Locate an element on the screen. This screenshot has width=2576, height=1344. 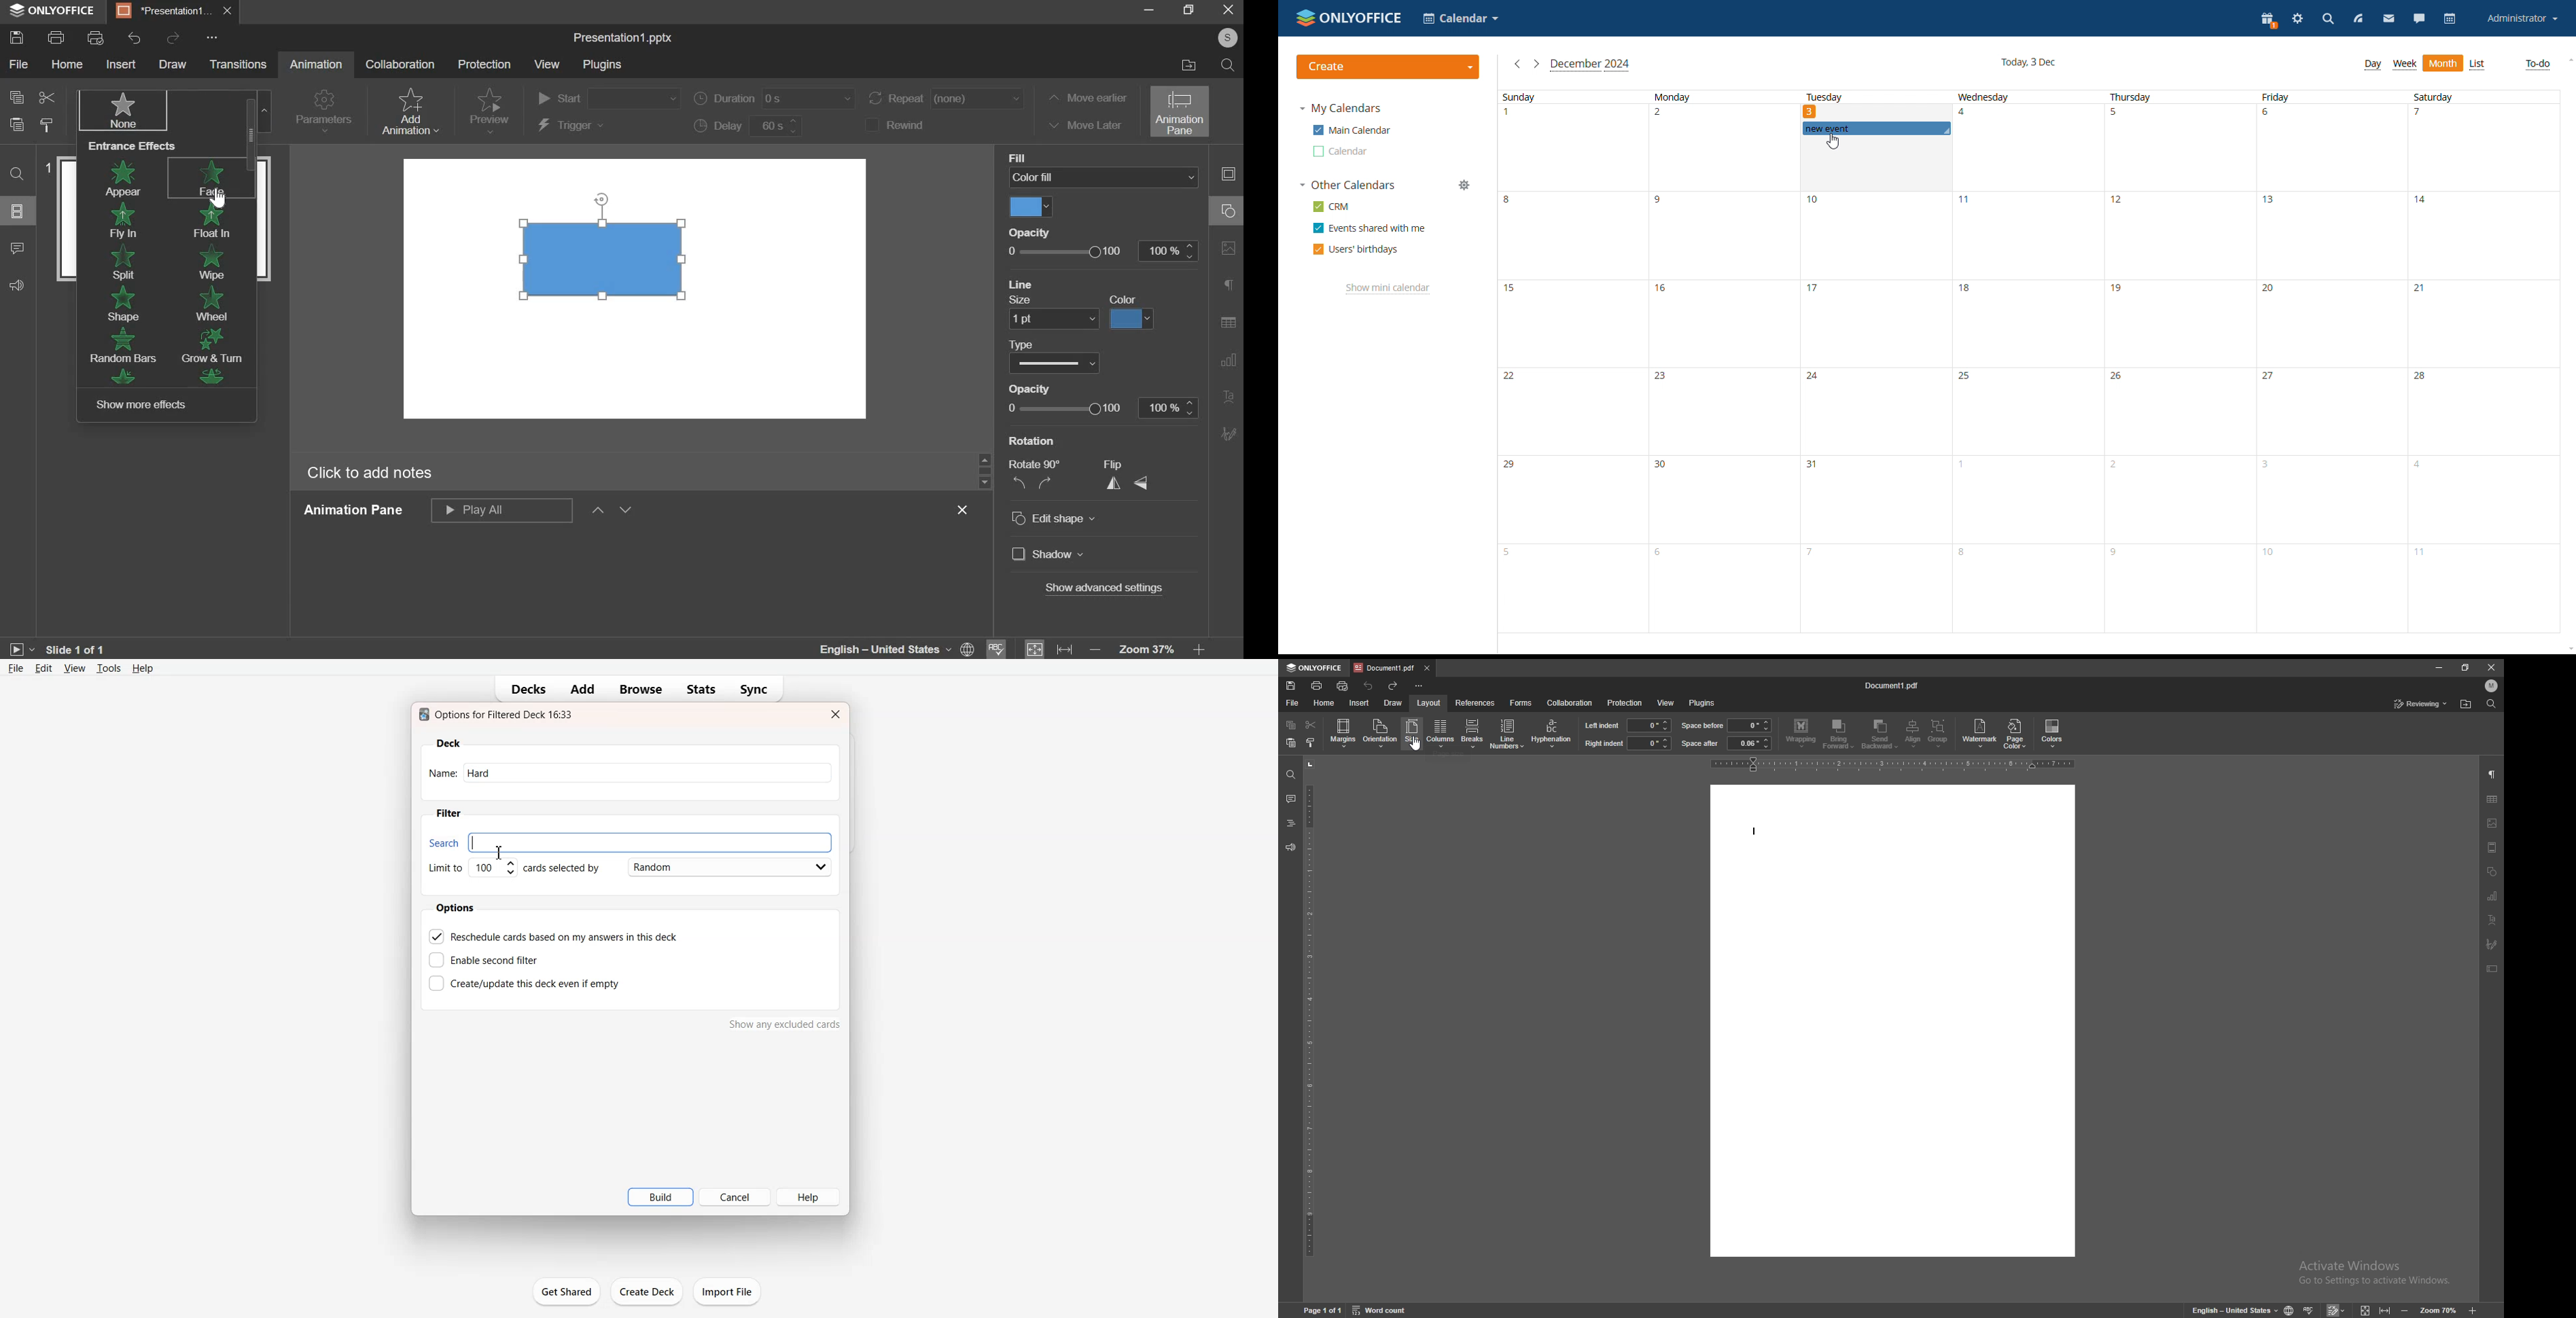
repeat is located at coordinates (948, 99).